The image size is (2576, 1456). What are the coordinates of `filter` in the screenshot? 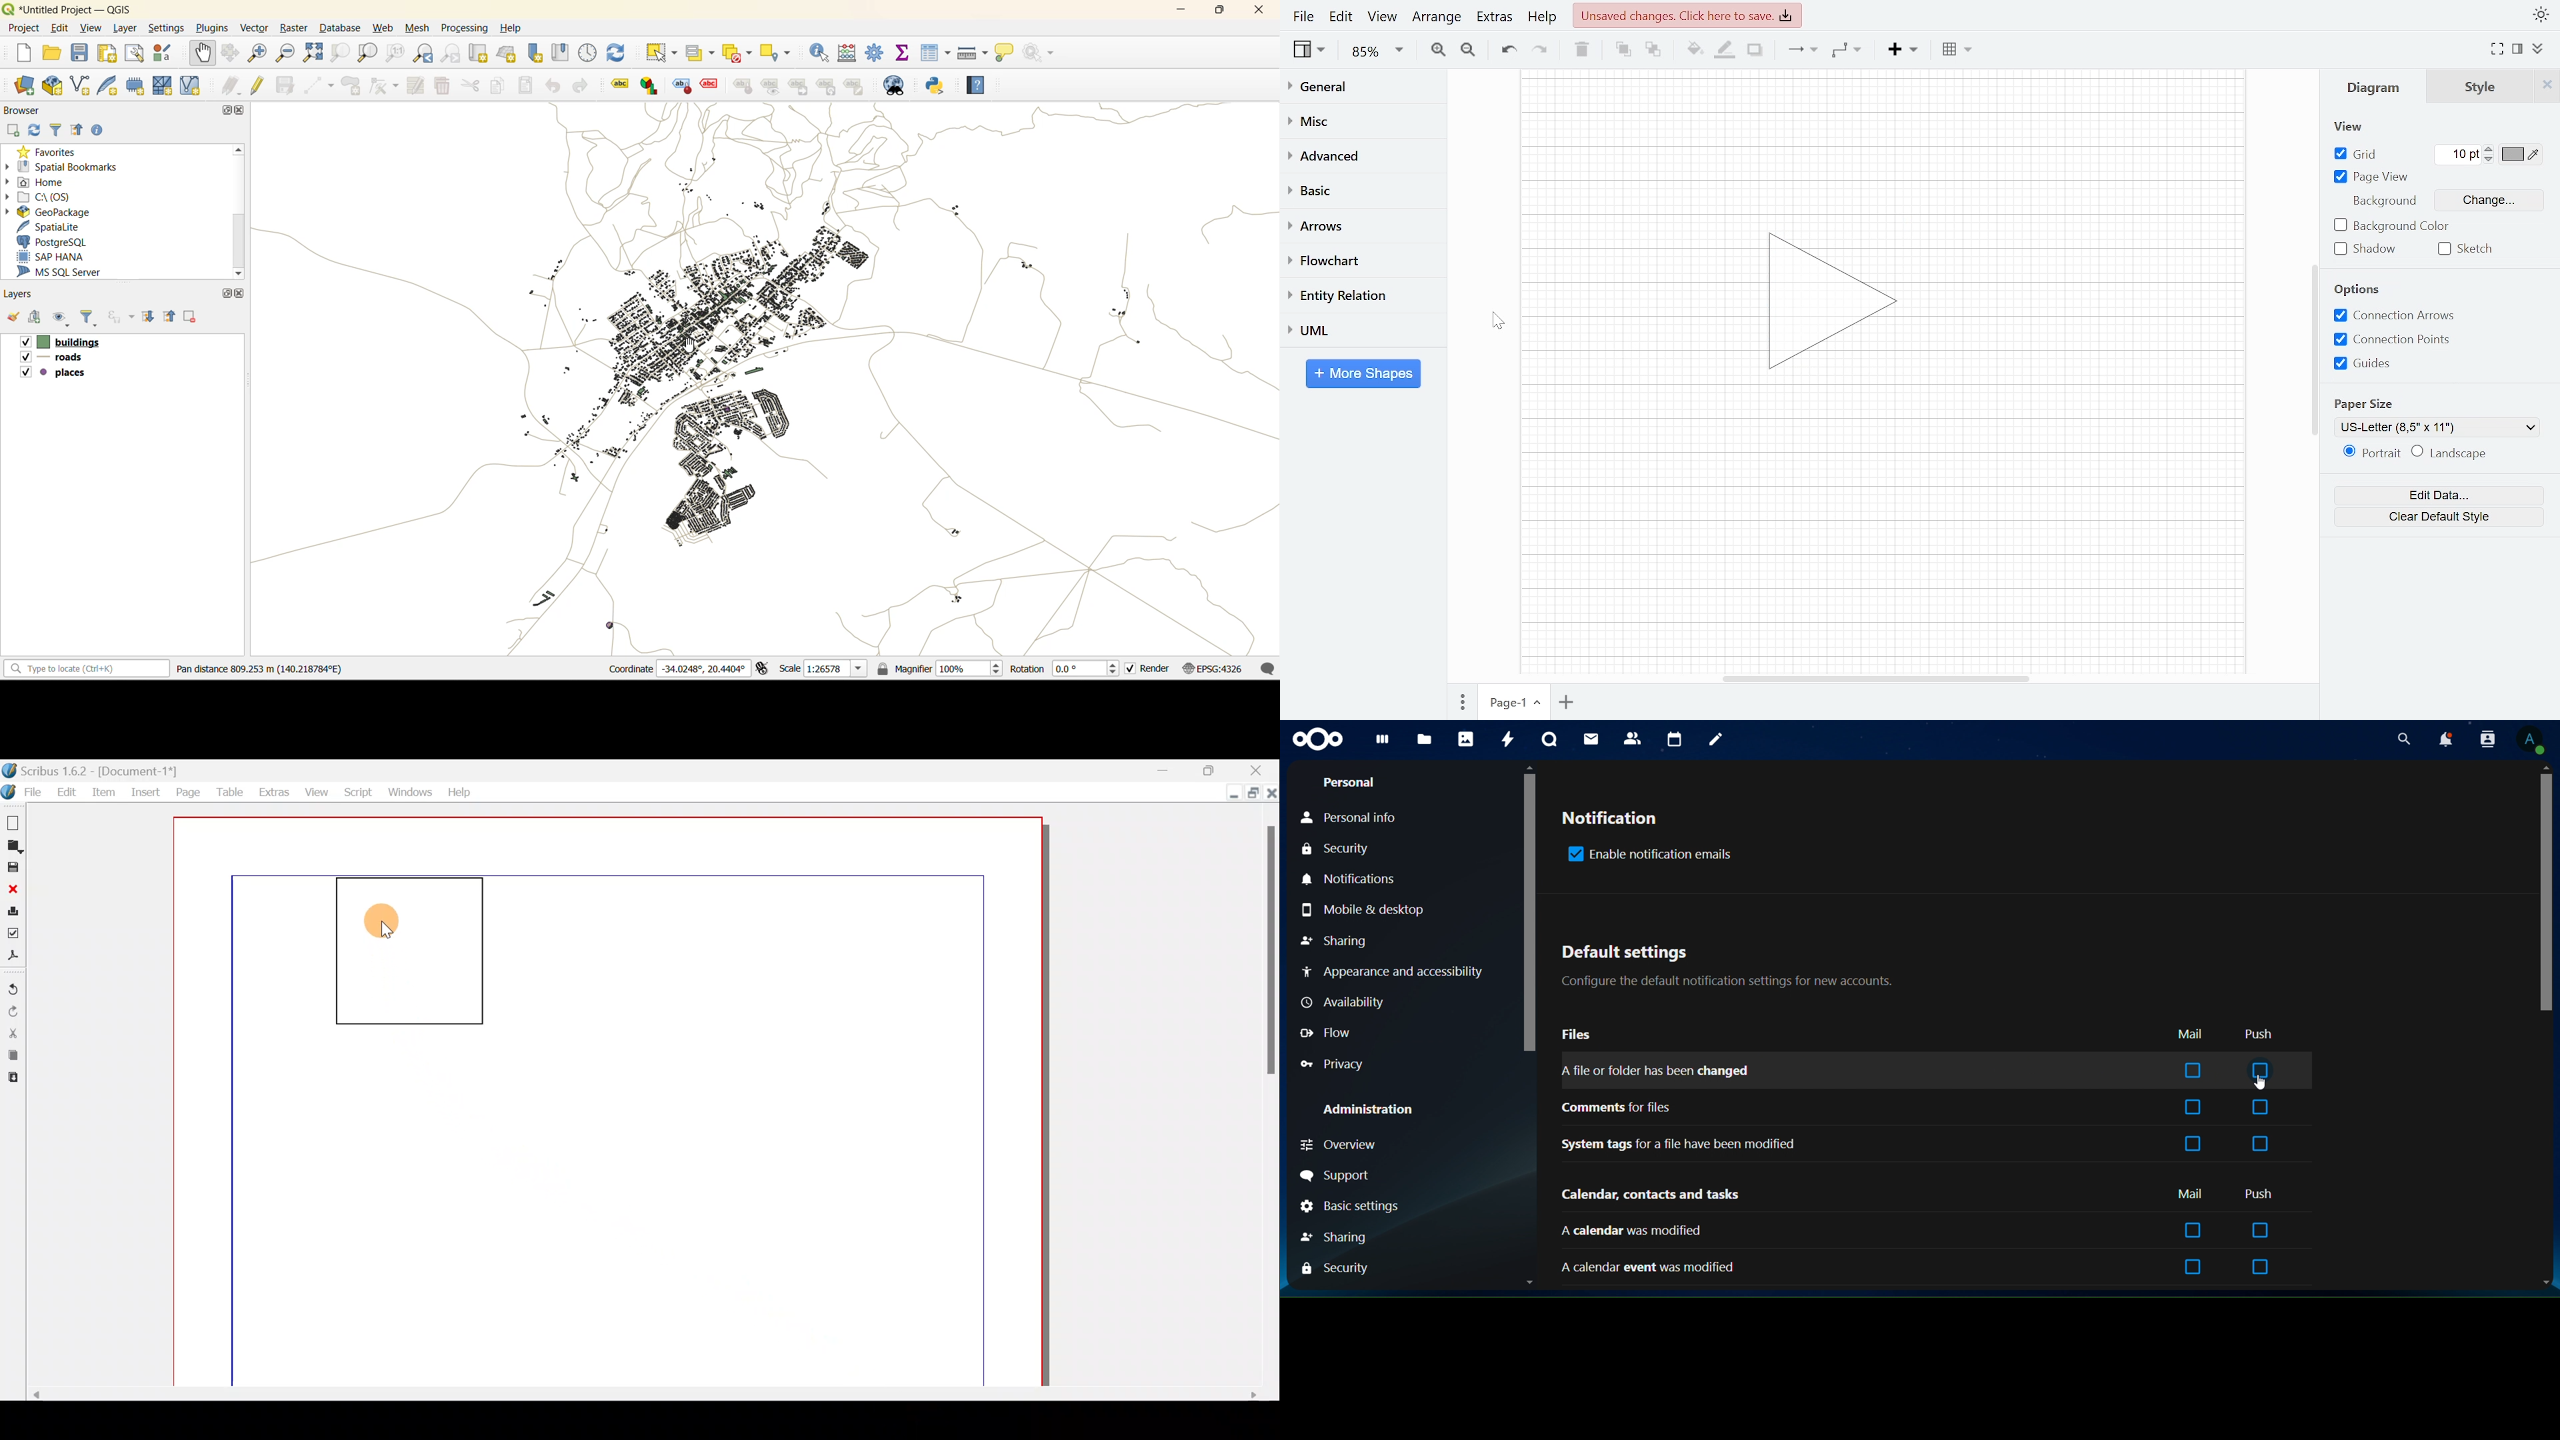 It's located at (59, 129).